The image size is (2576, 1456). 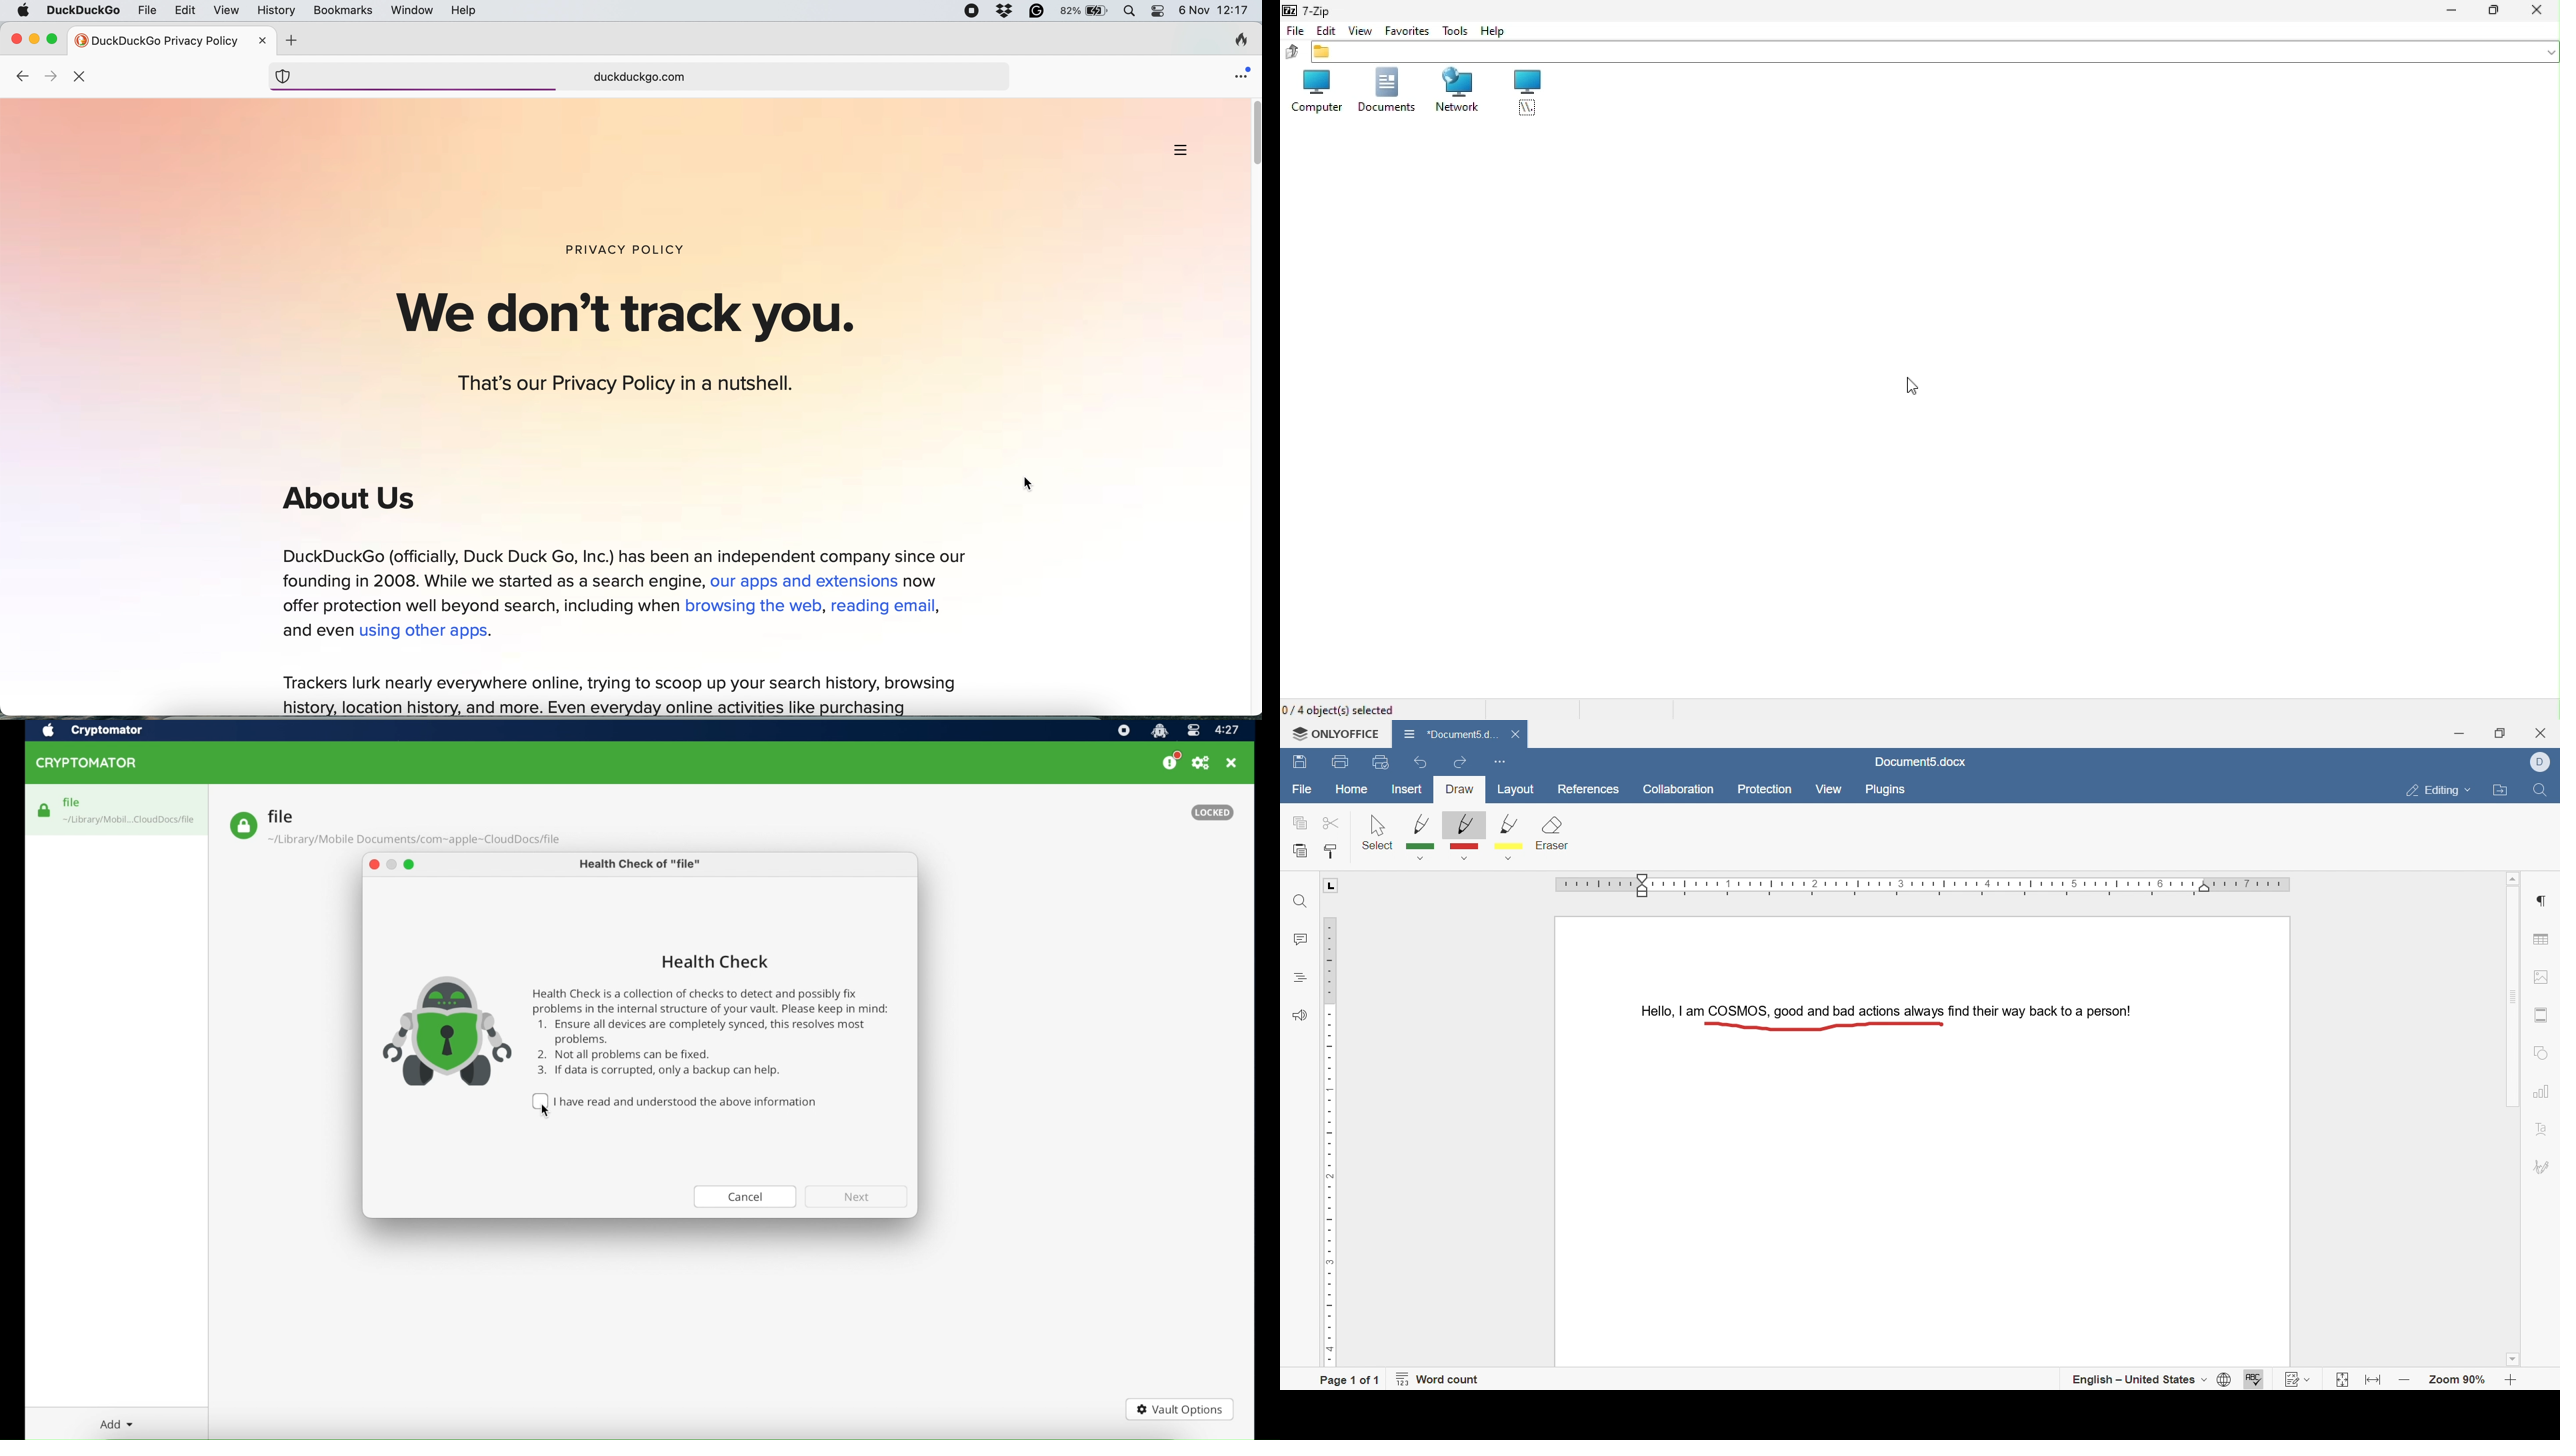 What do you see at coordinates (2538, 793) in the screenshot?
I see `find` at bounding box center [2538, 793].